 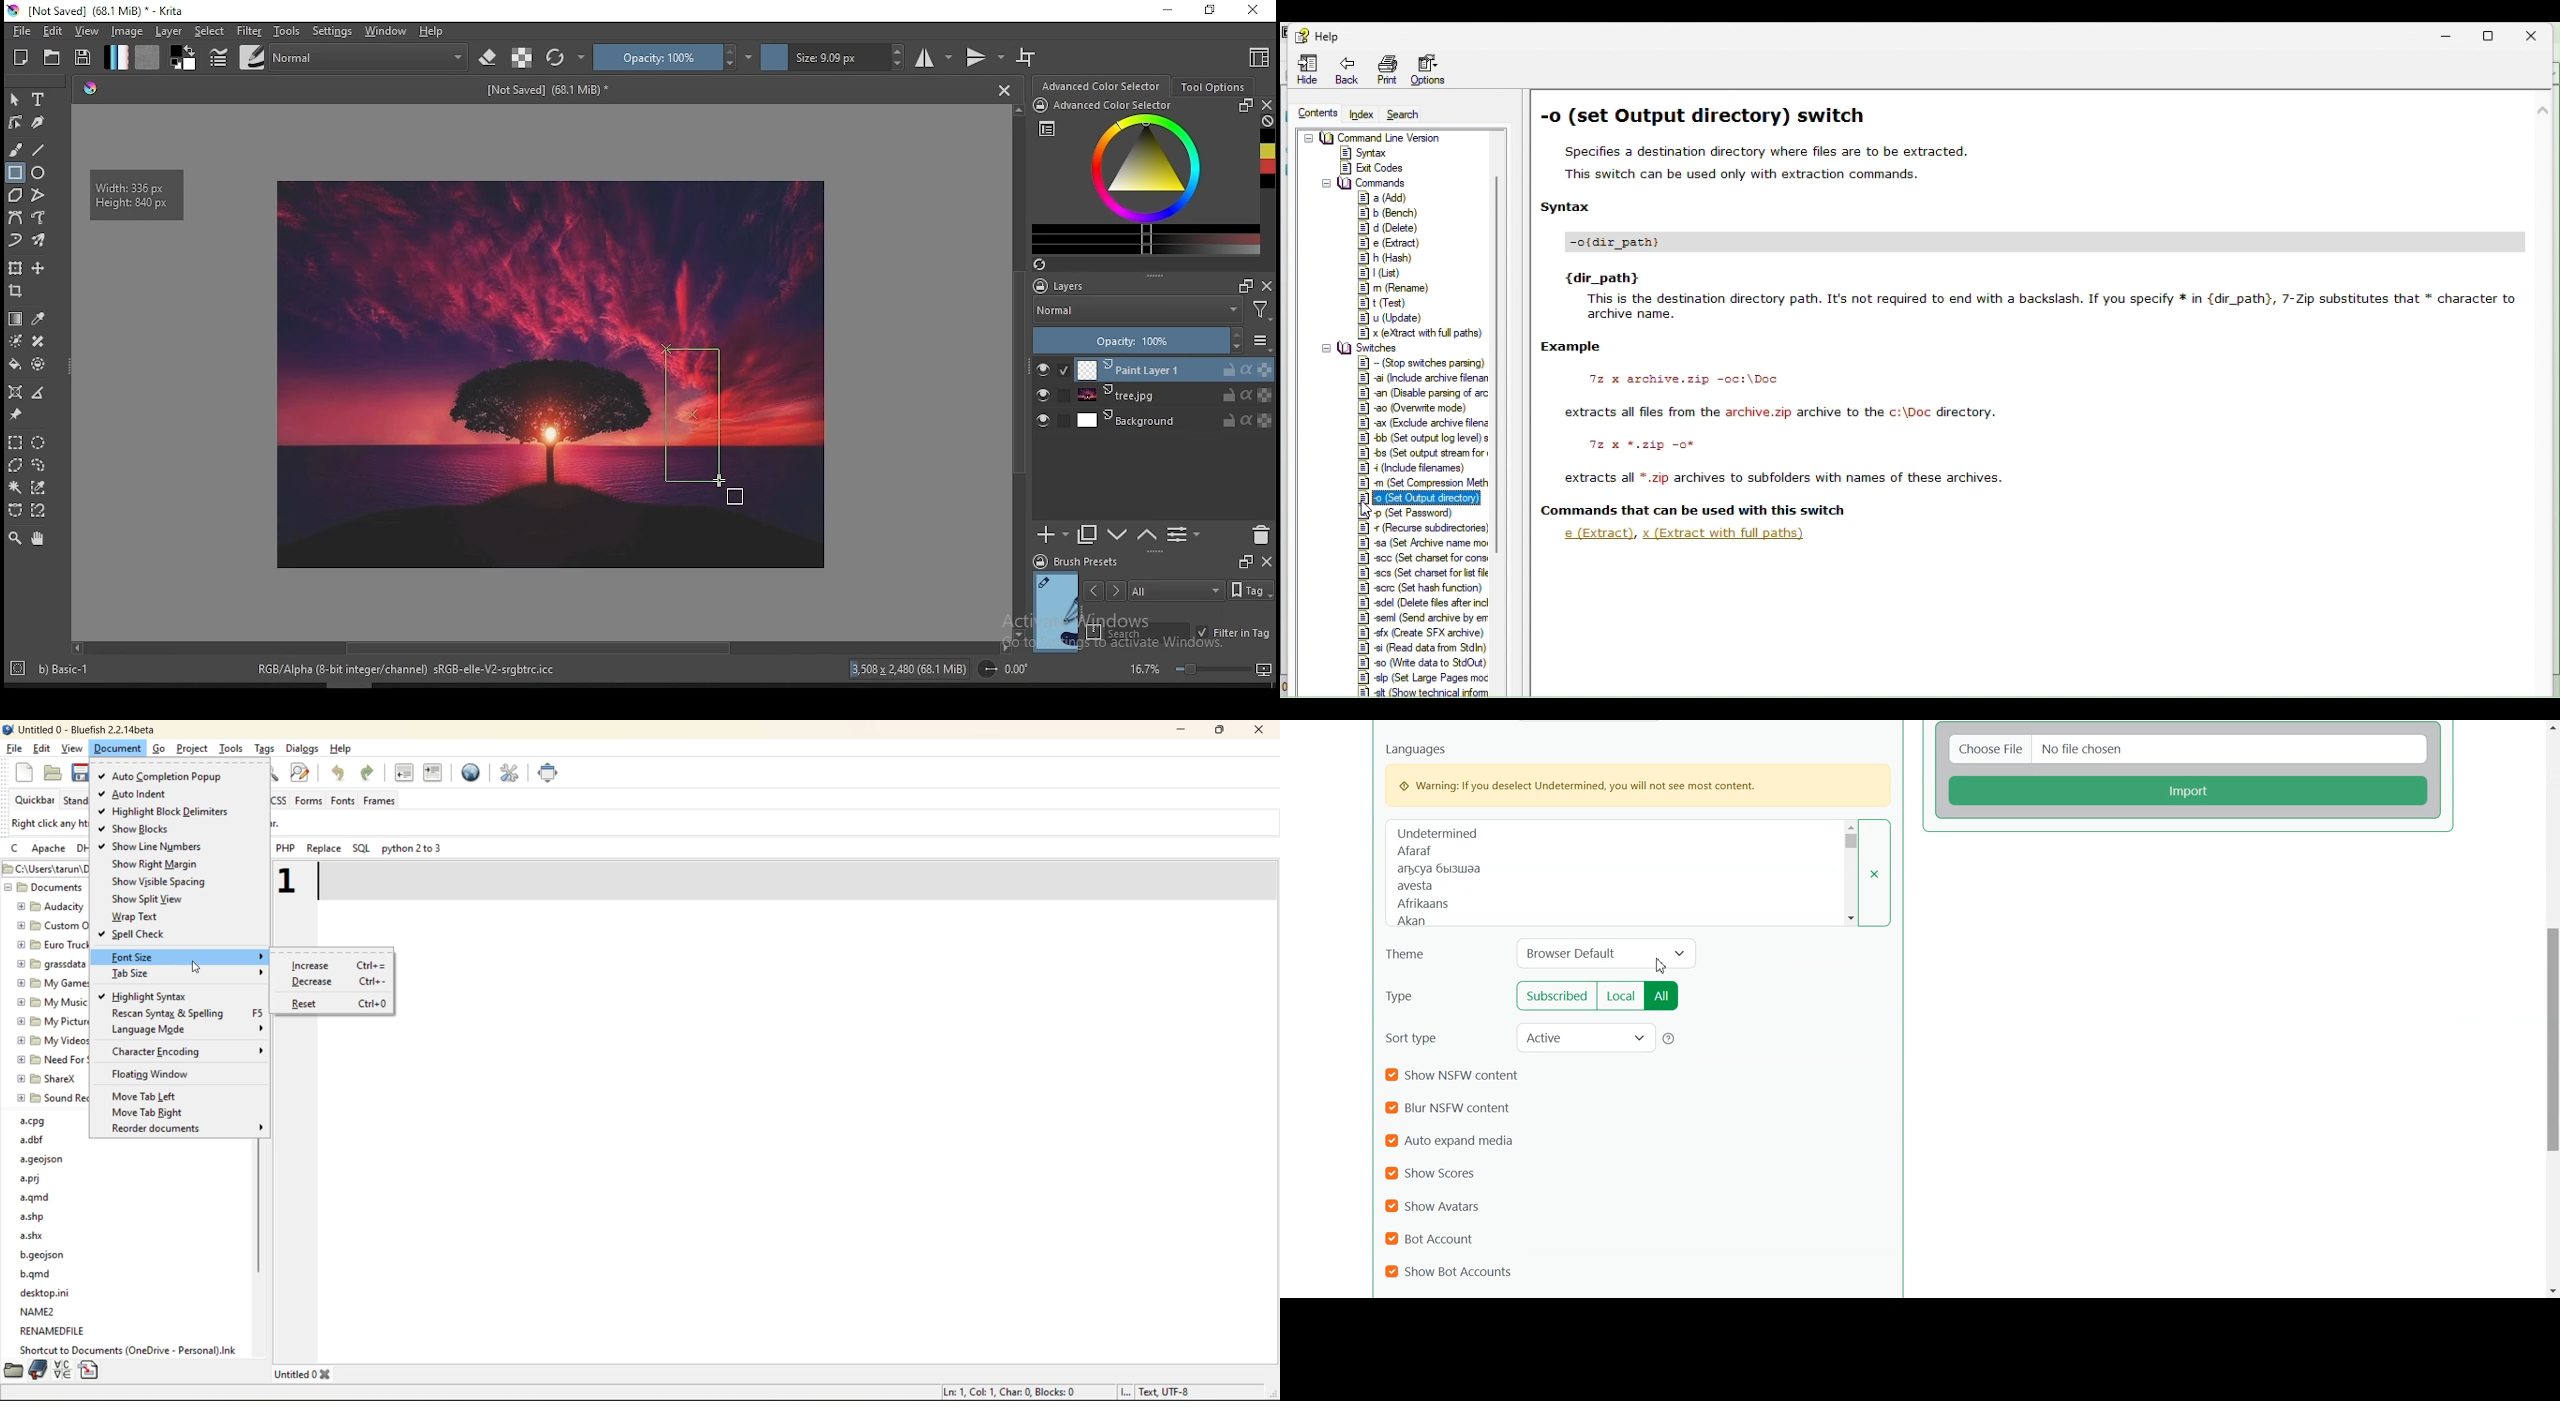 What do you see at coordinates (24, 770) in the screenshot?
I see `new` at bounding box center [24, 770].